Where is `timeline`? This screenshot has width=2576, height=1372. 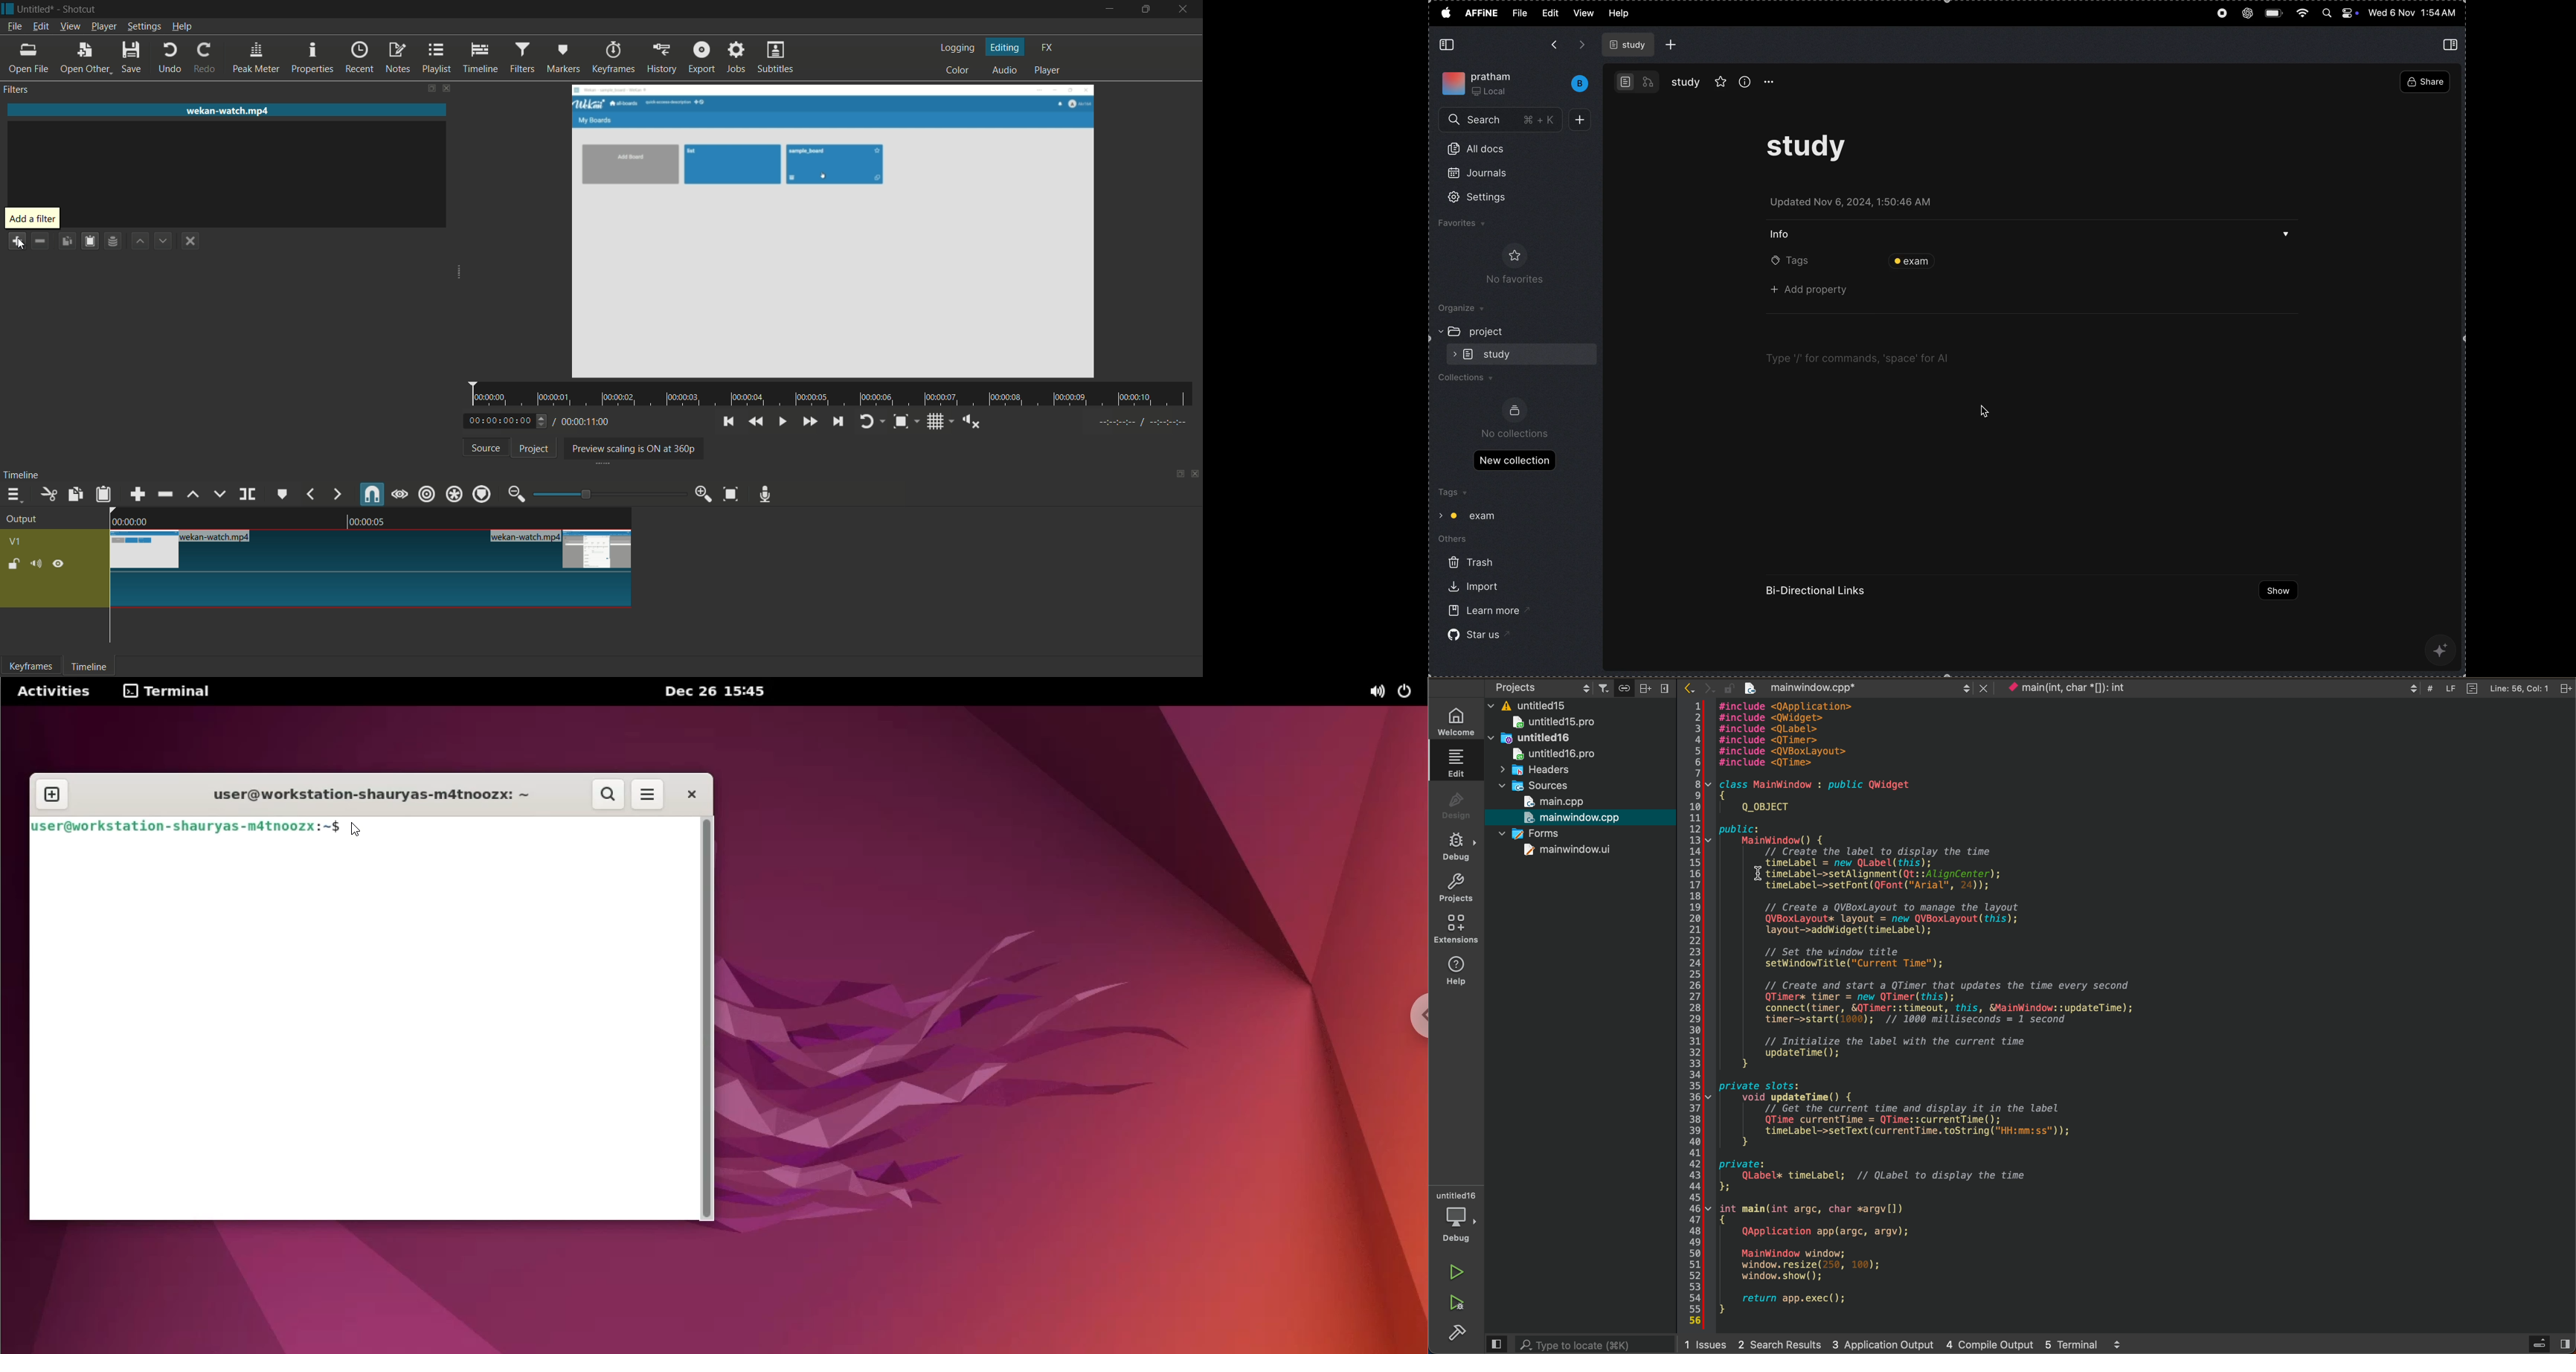 timeline is located at coordinates (481, 58).